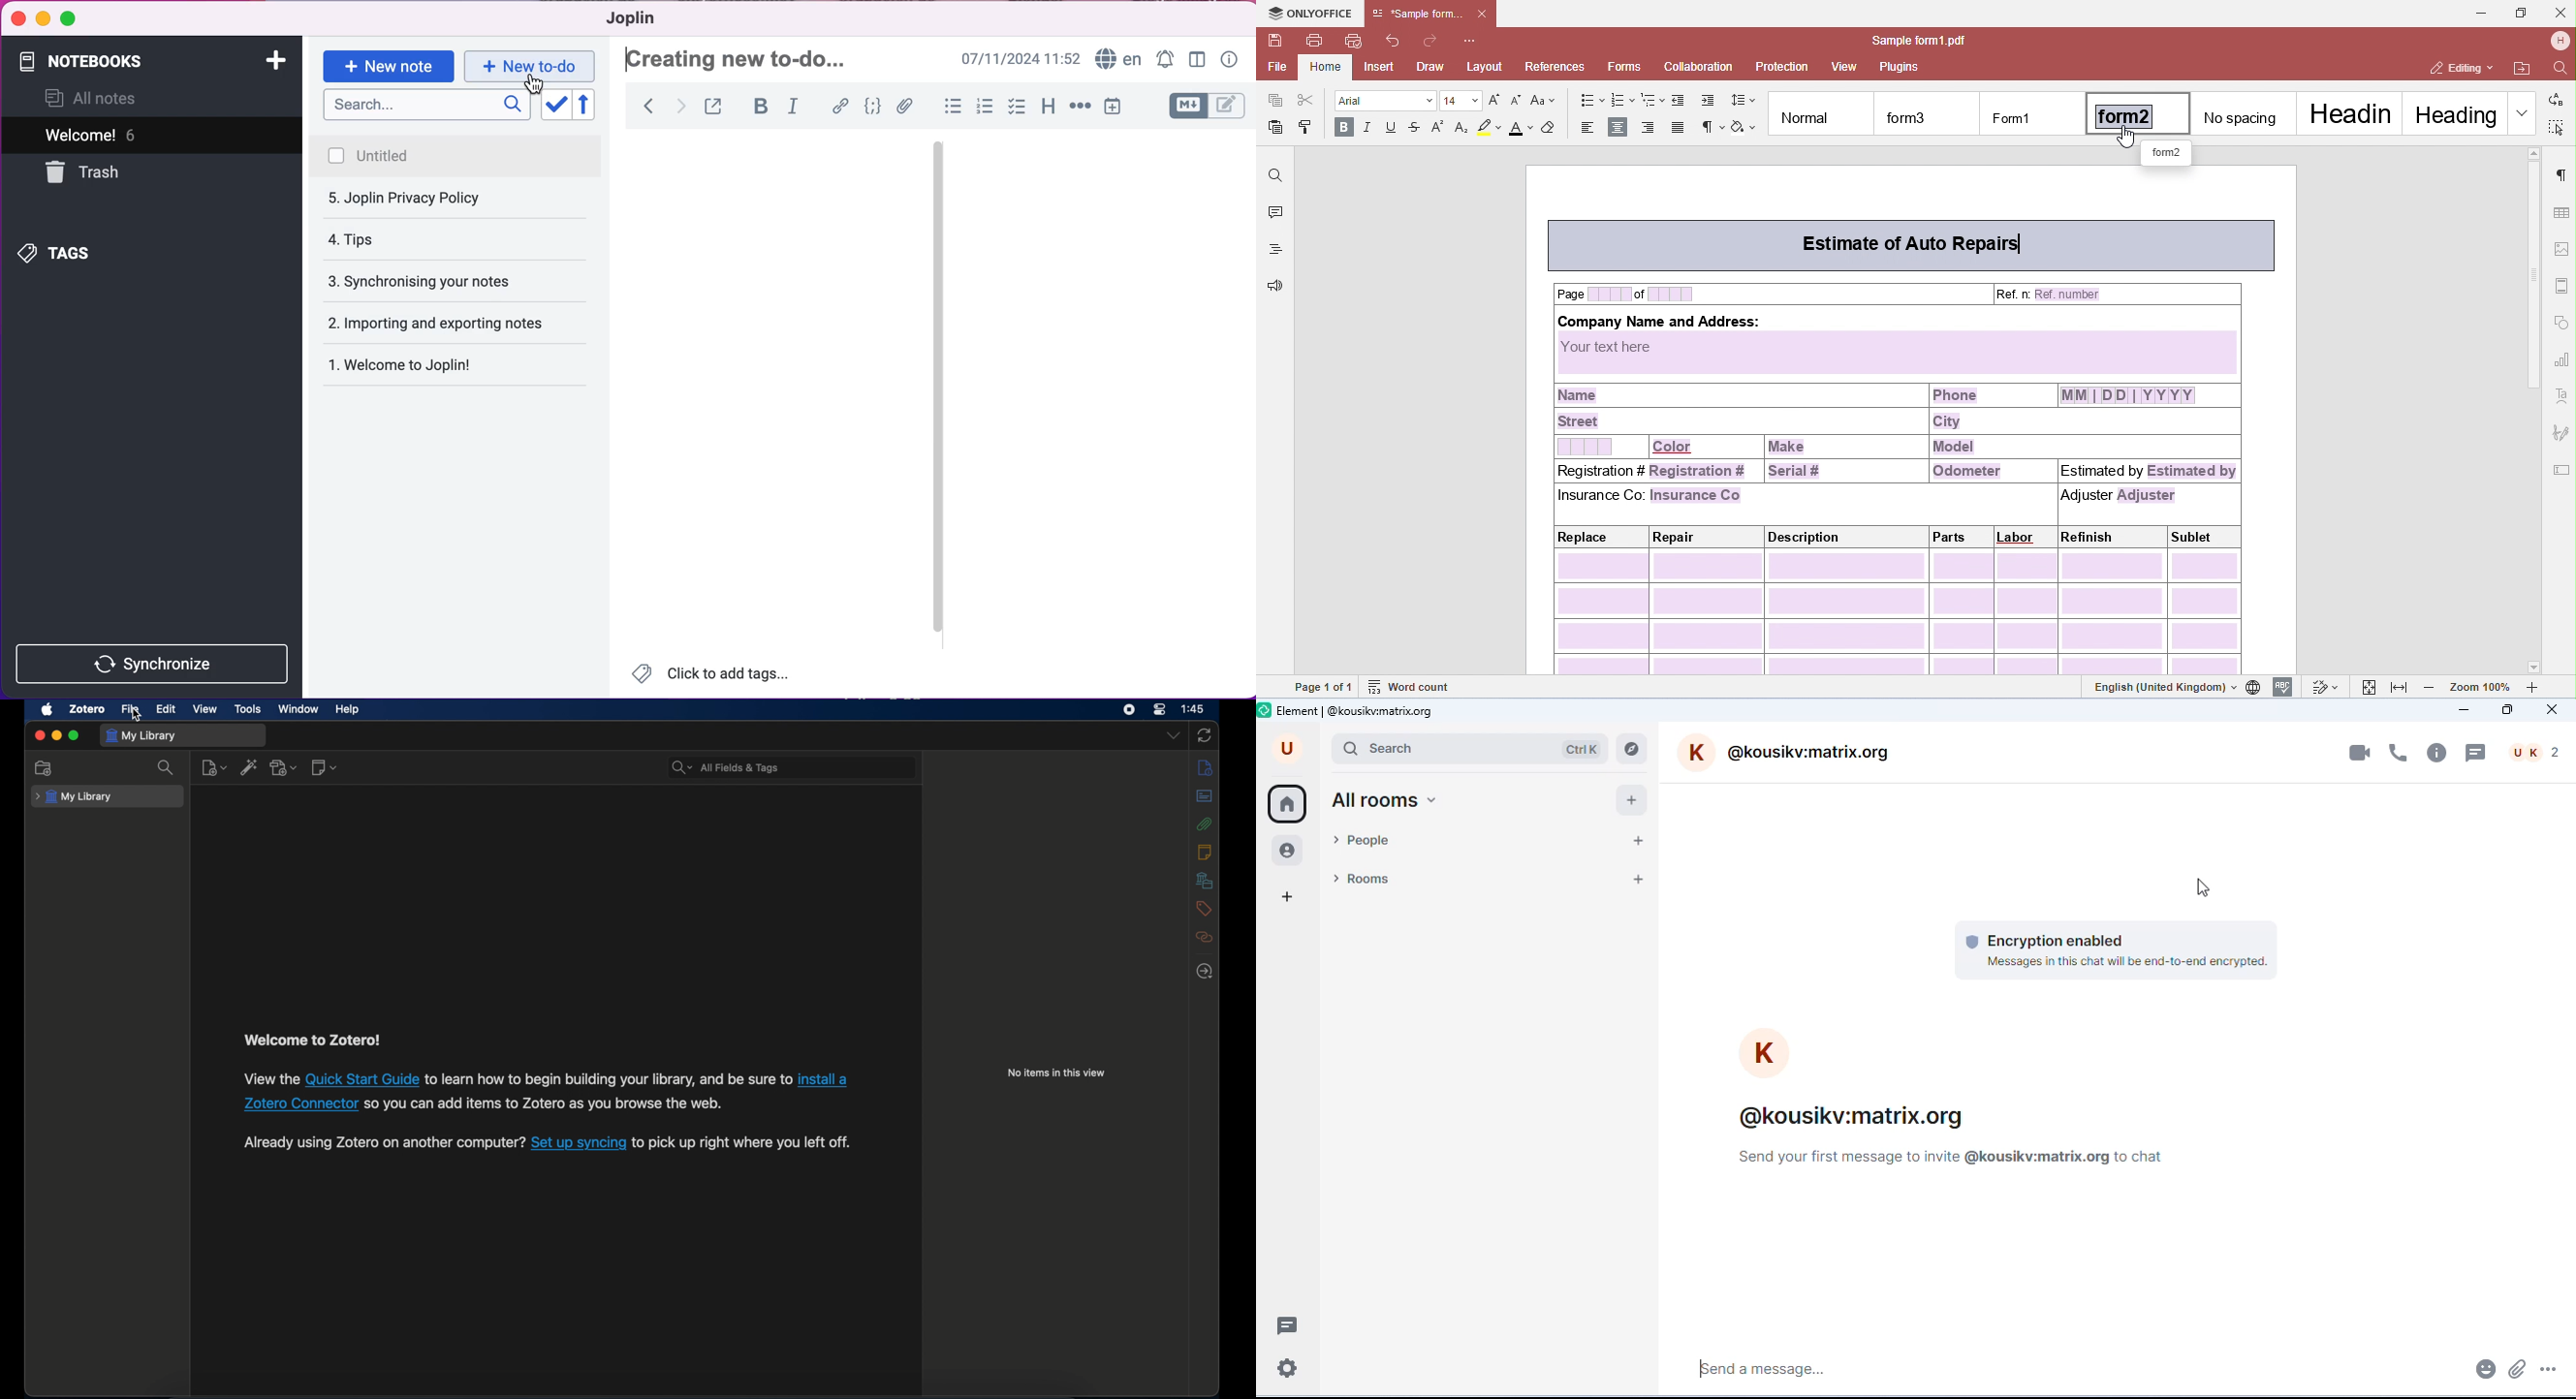 The height and width of the screenshot is (1400, 2576). I want to click on send a message, so click(1822, 1375).